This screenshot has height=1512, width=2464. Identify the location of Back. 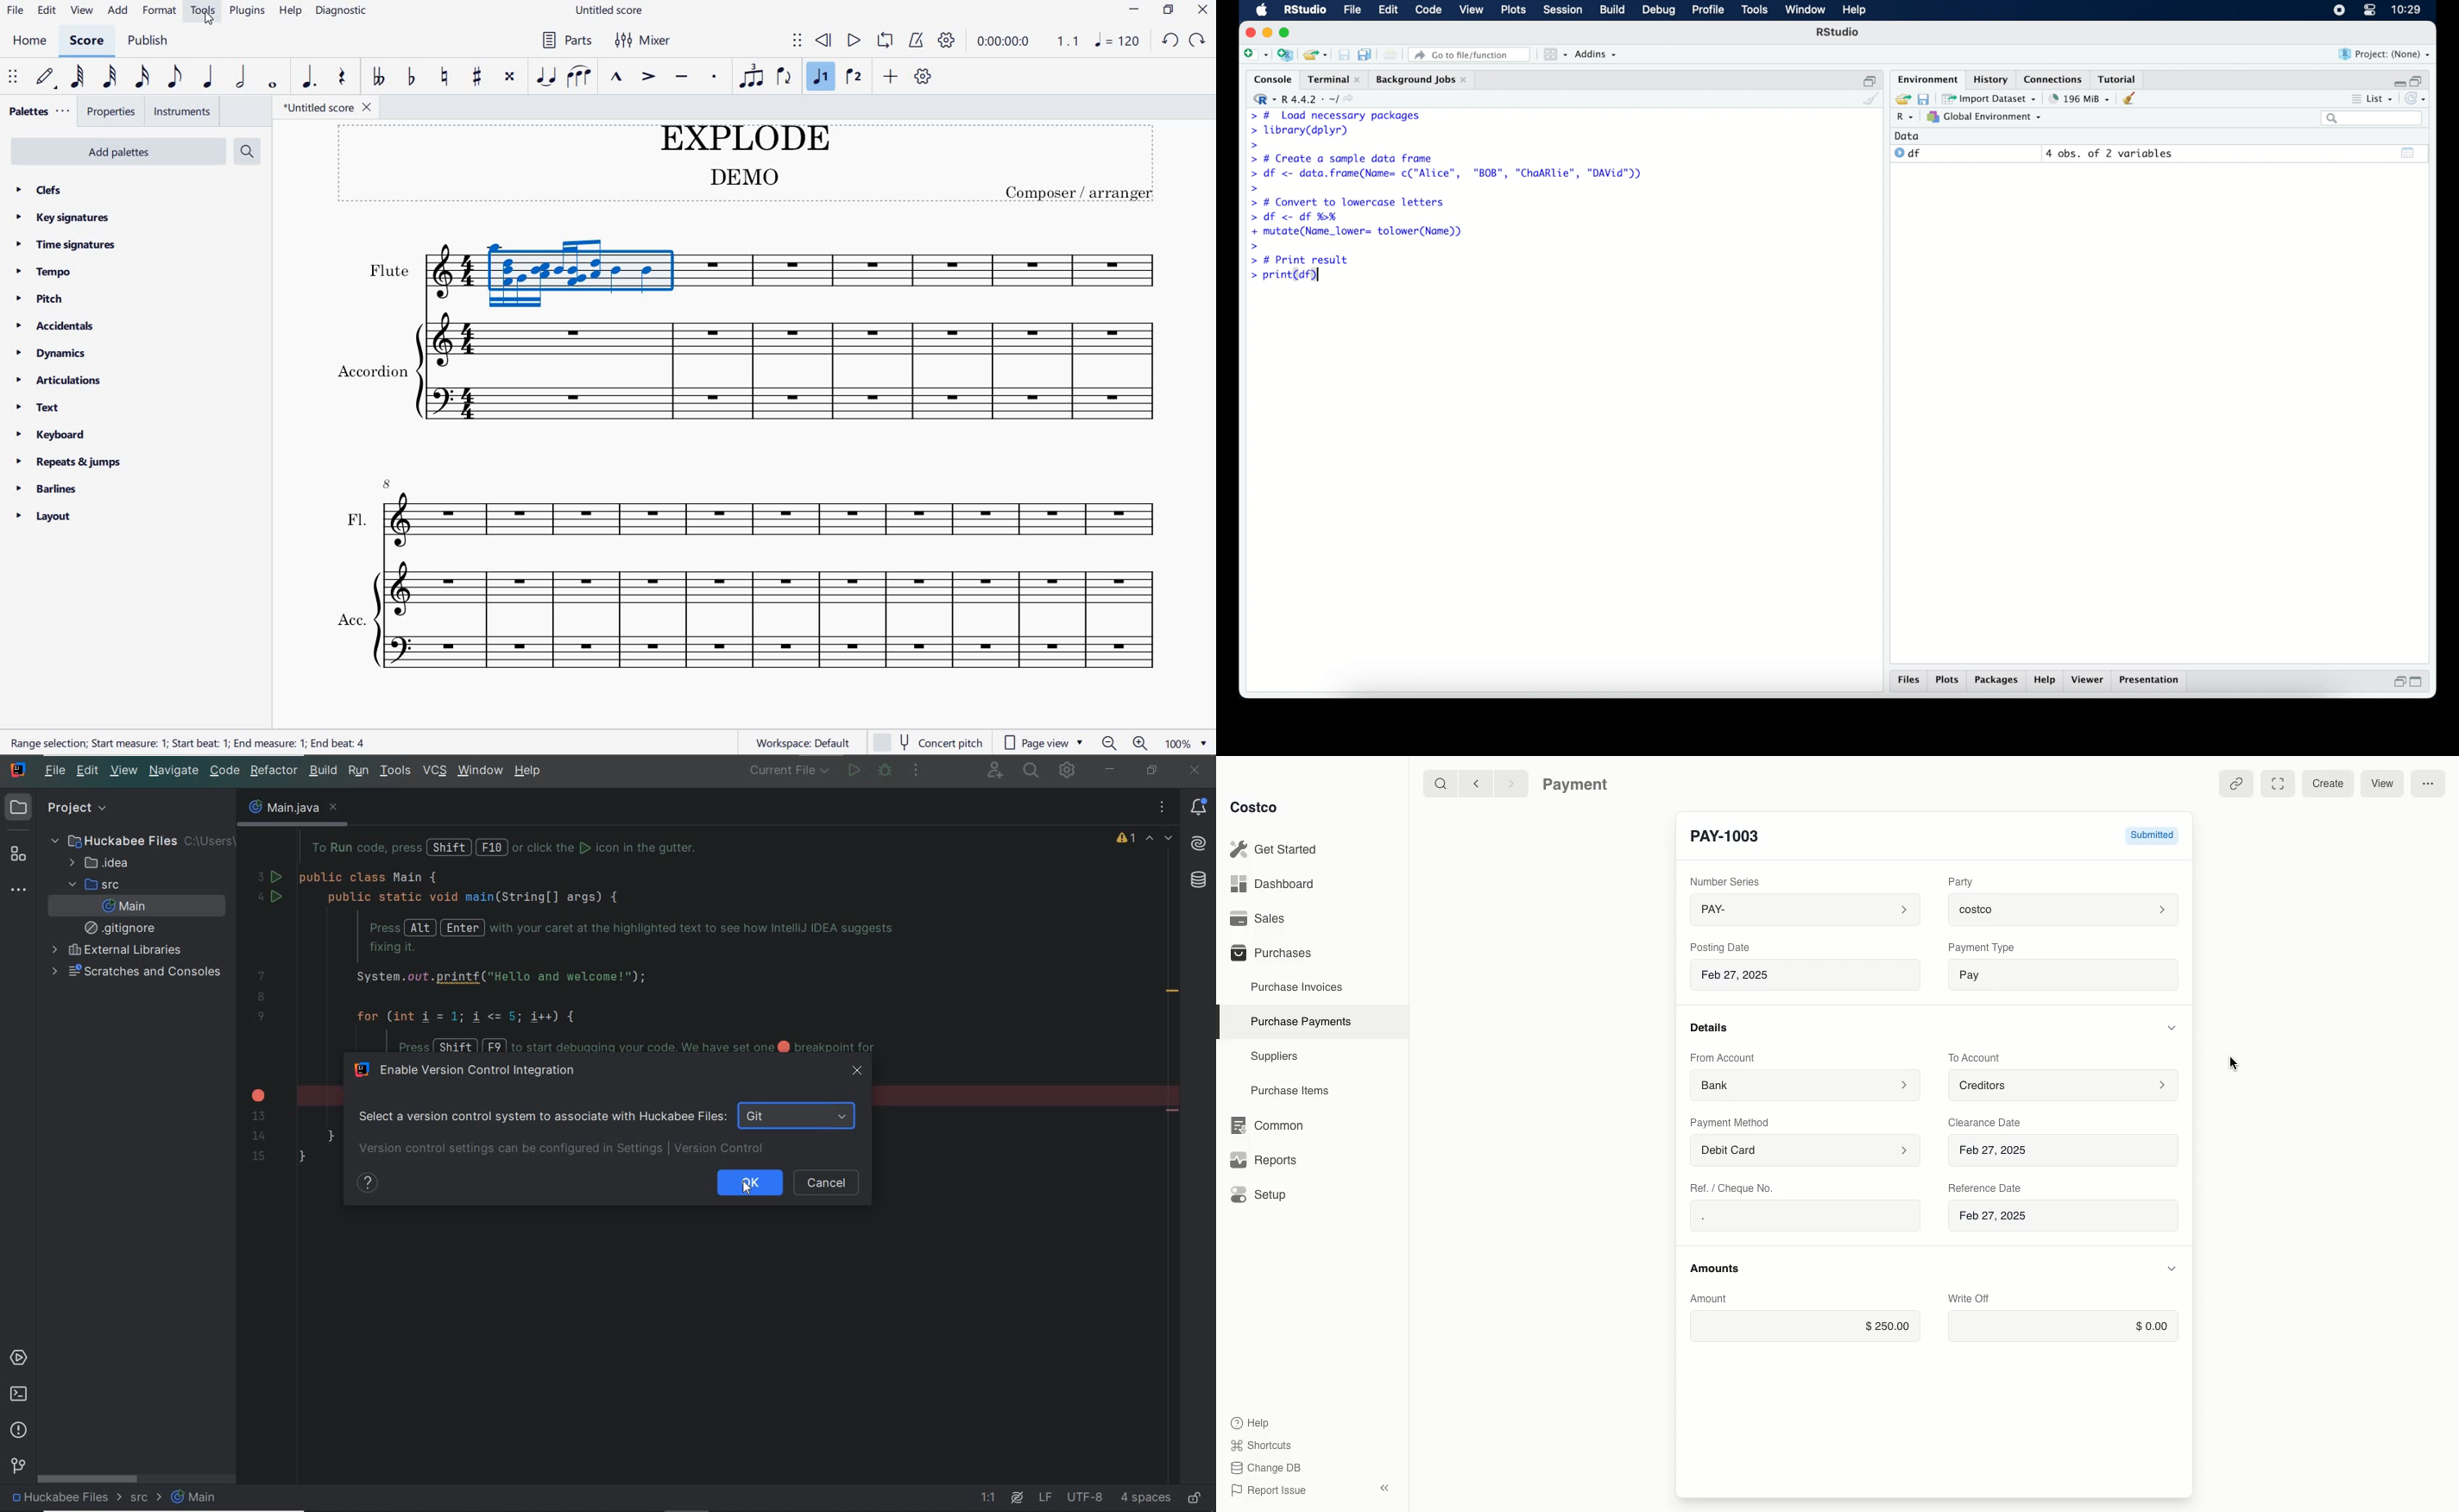
(1476, 783).